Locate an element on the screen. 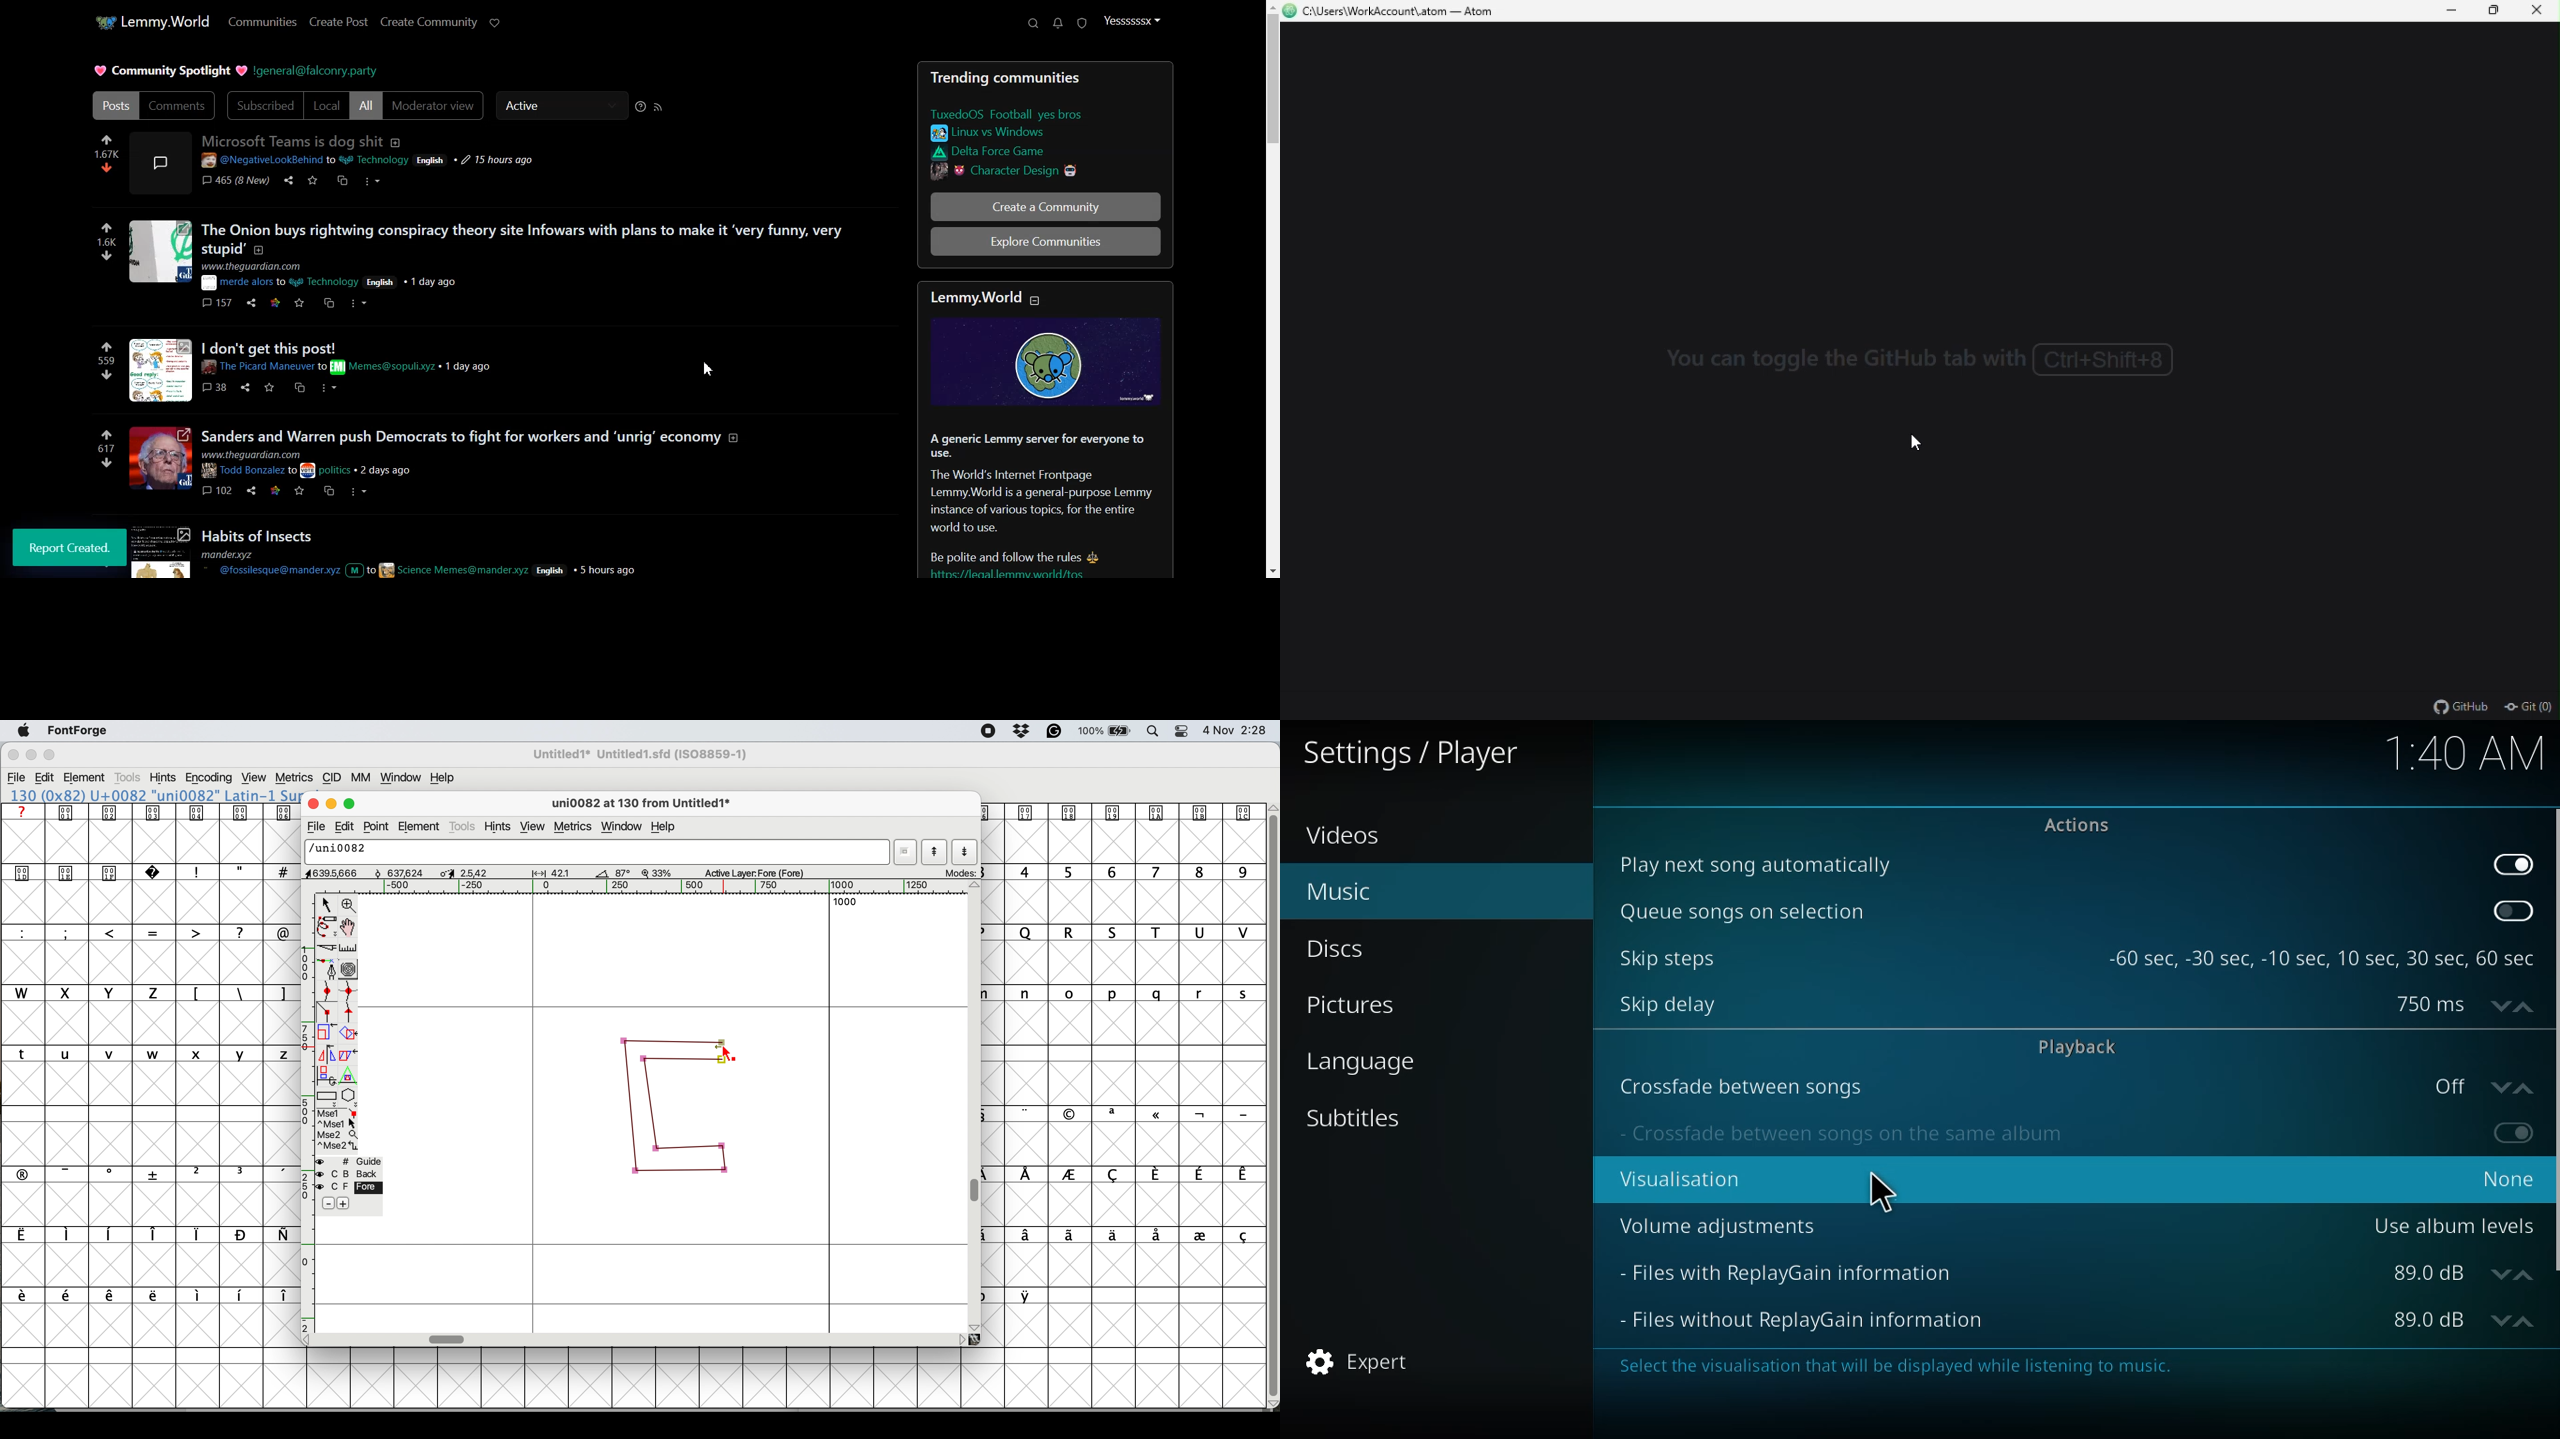 Image resolution: width=2576 pixels, height=1456 pixels. maximise is located at coordinates (351, 801).